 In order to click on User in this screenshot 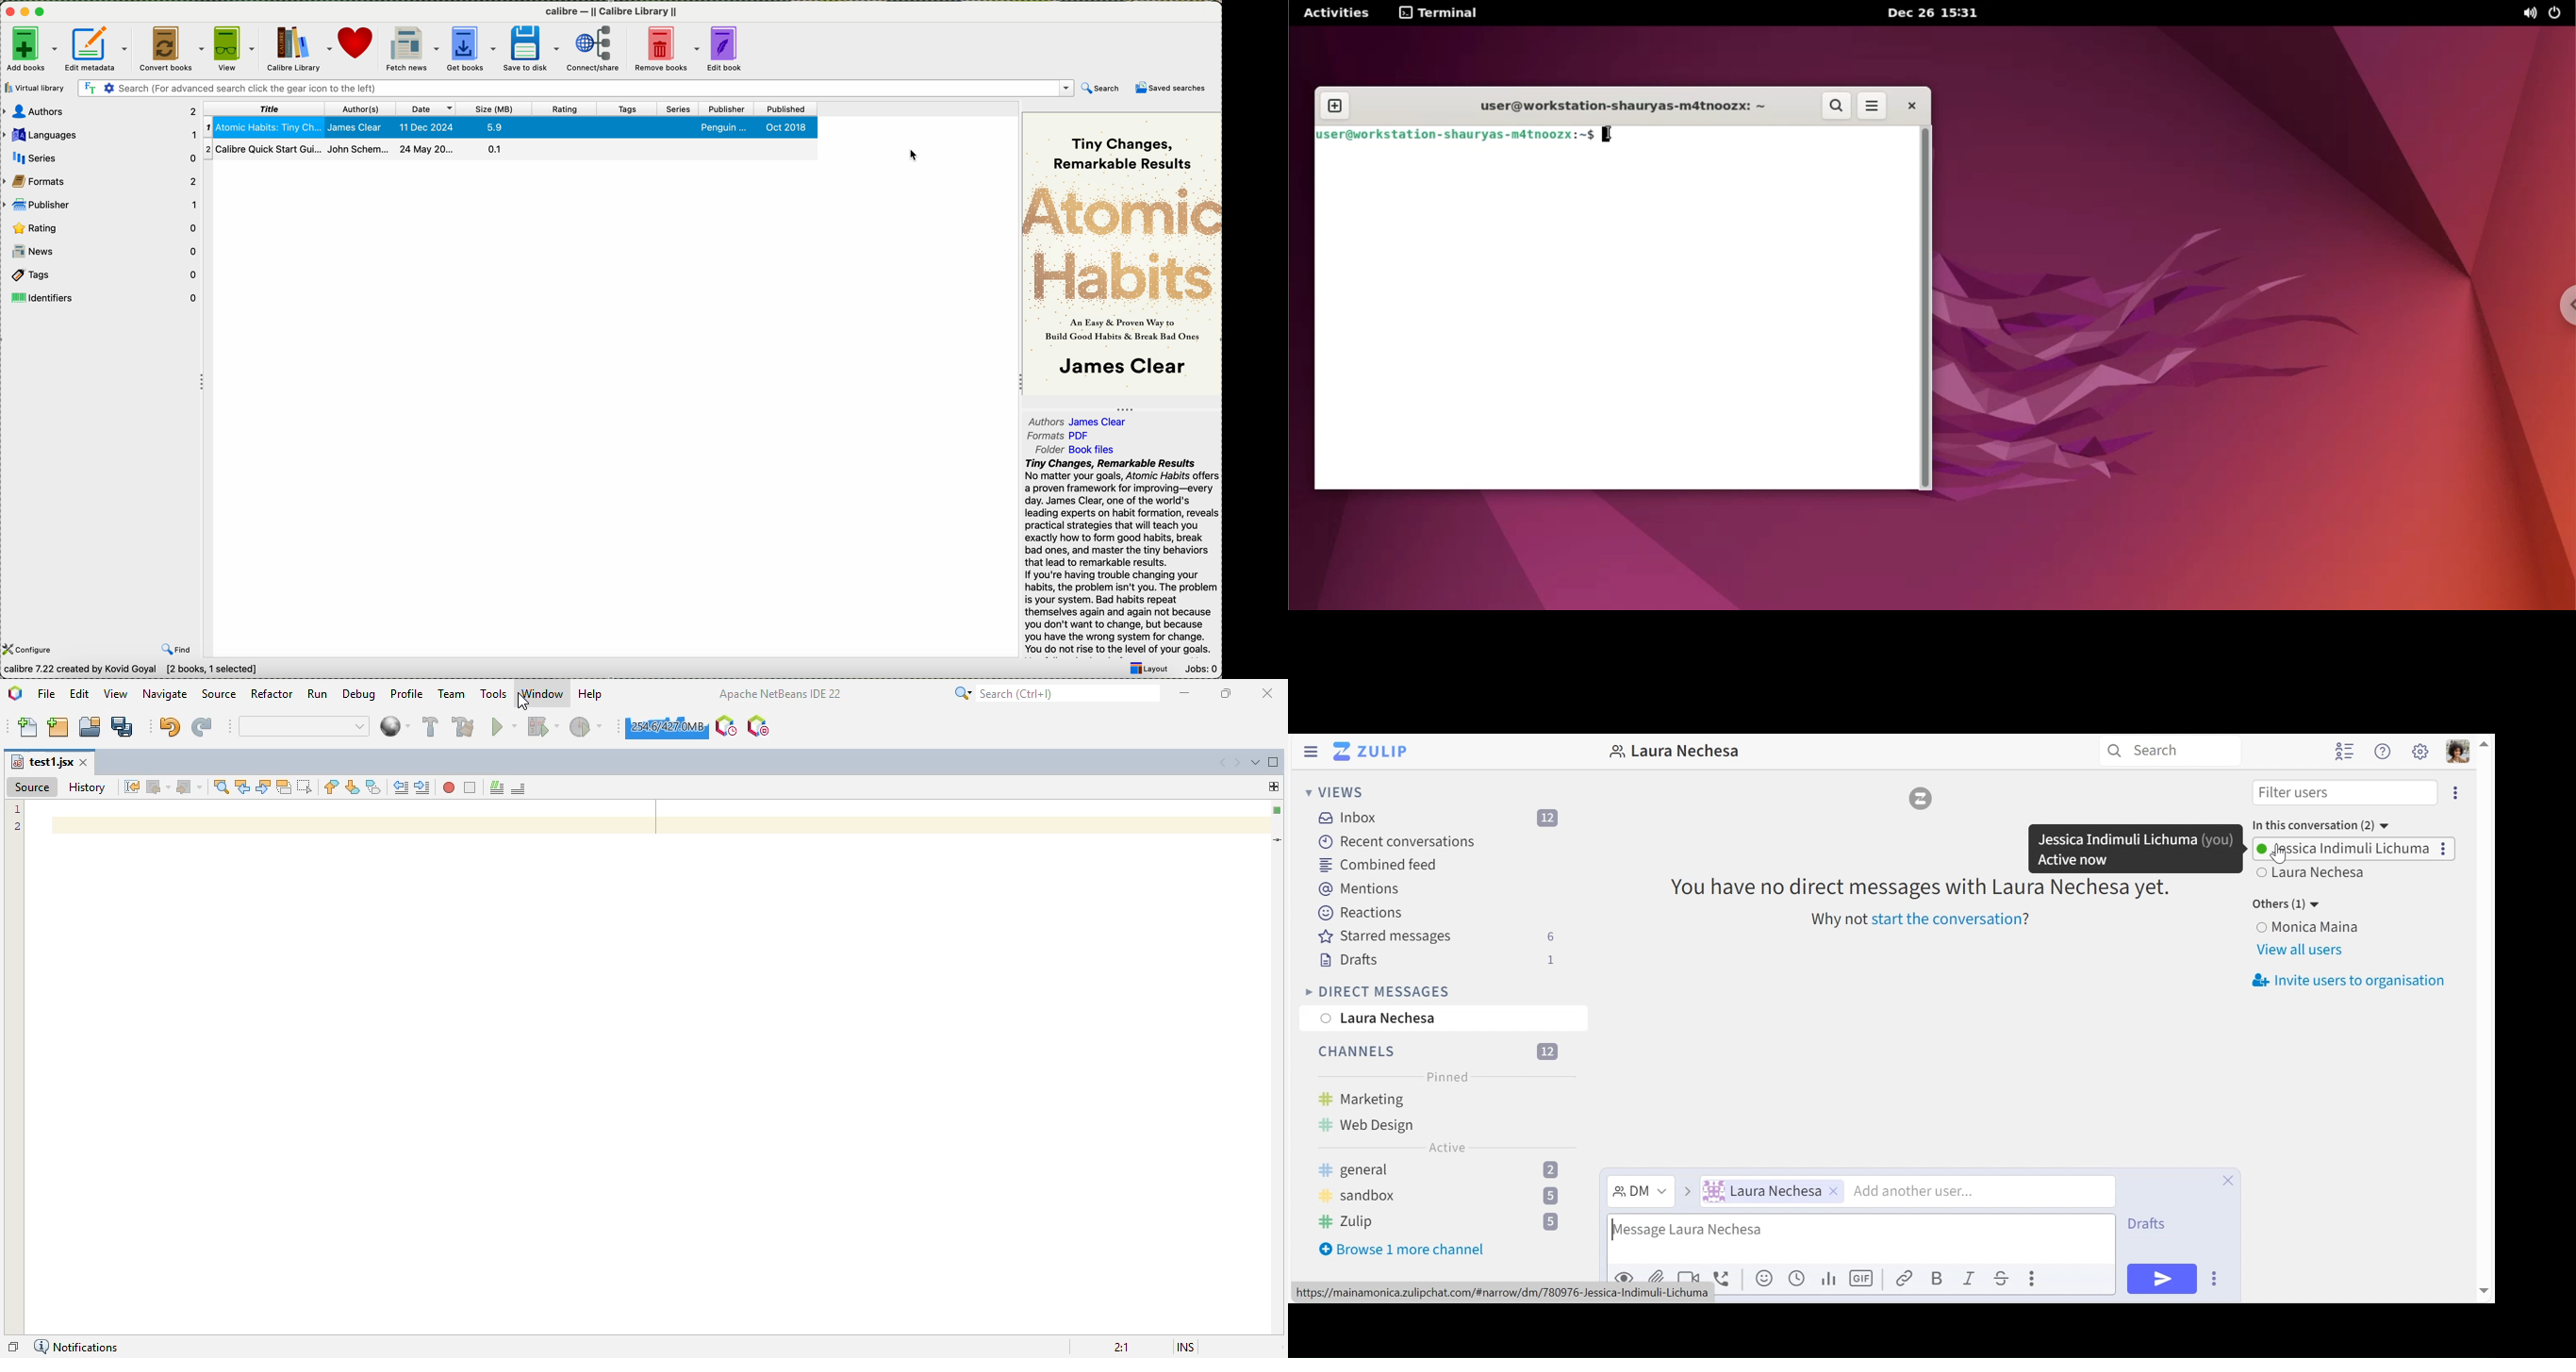, I will do `click(2357, 927)`.